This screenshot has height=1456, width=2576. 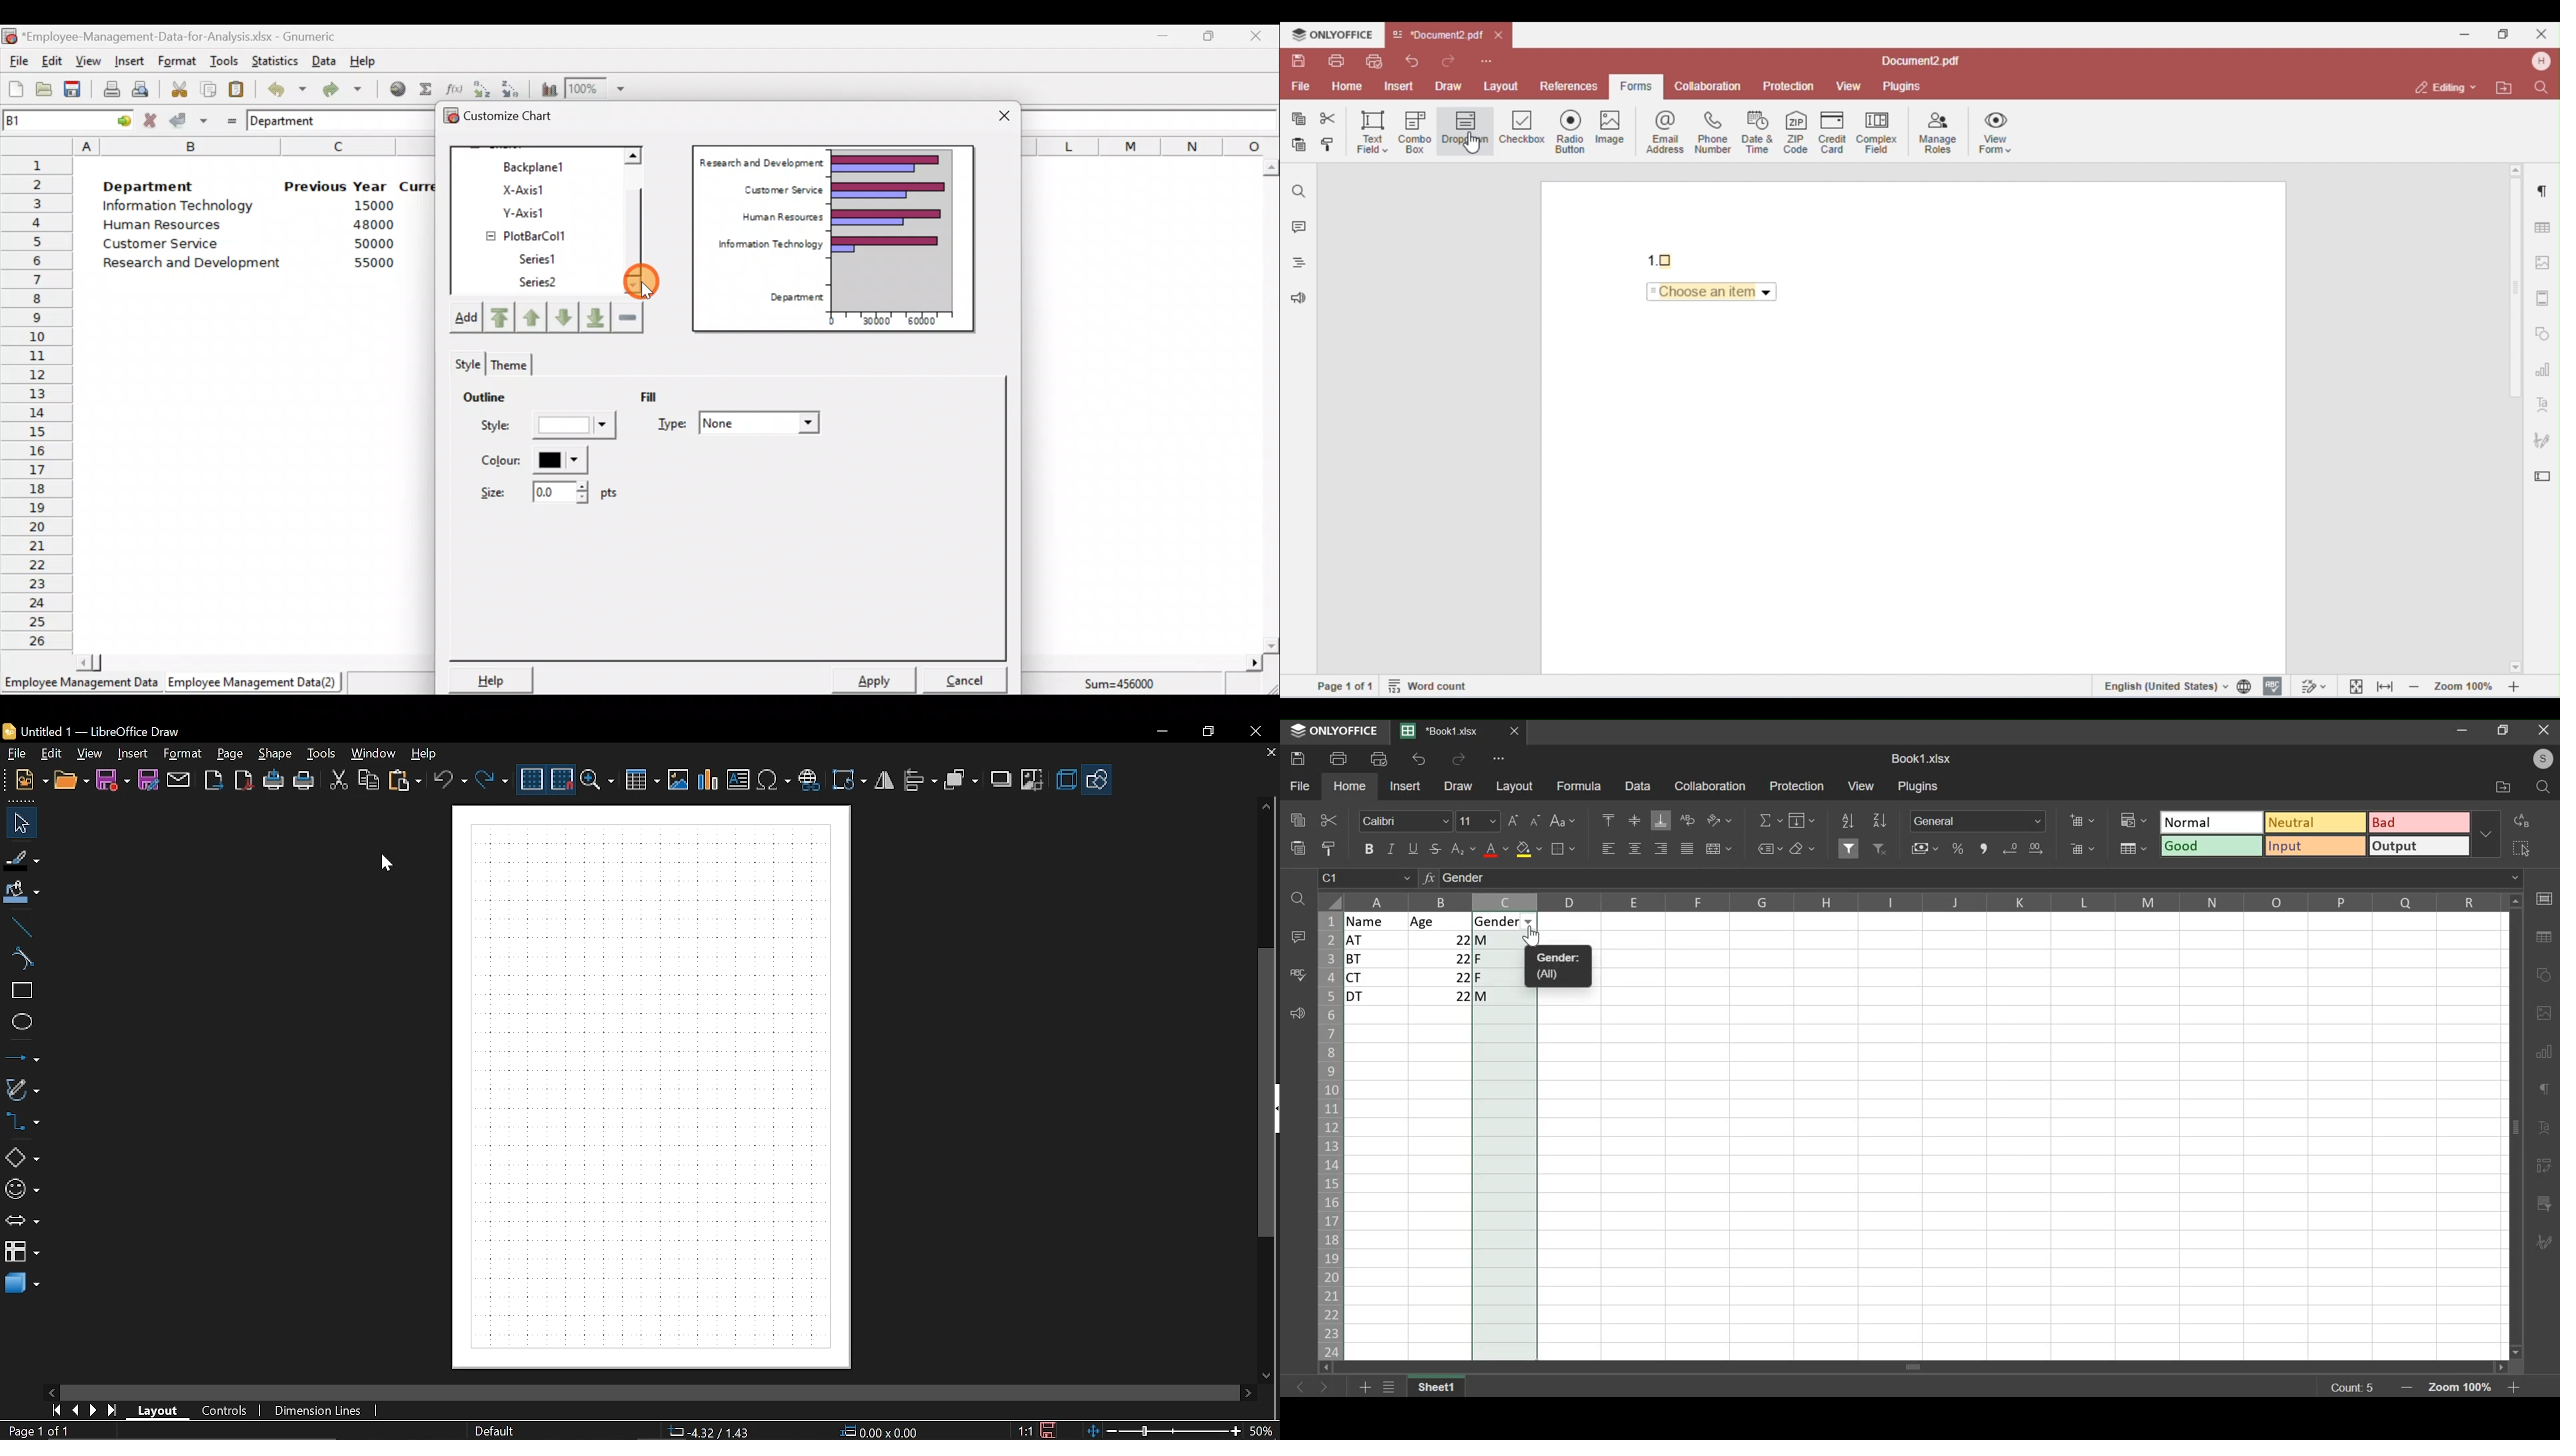 What do you see at coordinates (1719, 850) in the screenshot?
I see `merge and center` at bounding box center [1719, 850].